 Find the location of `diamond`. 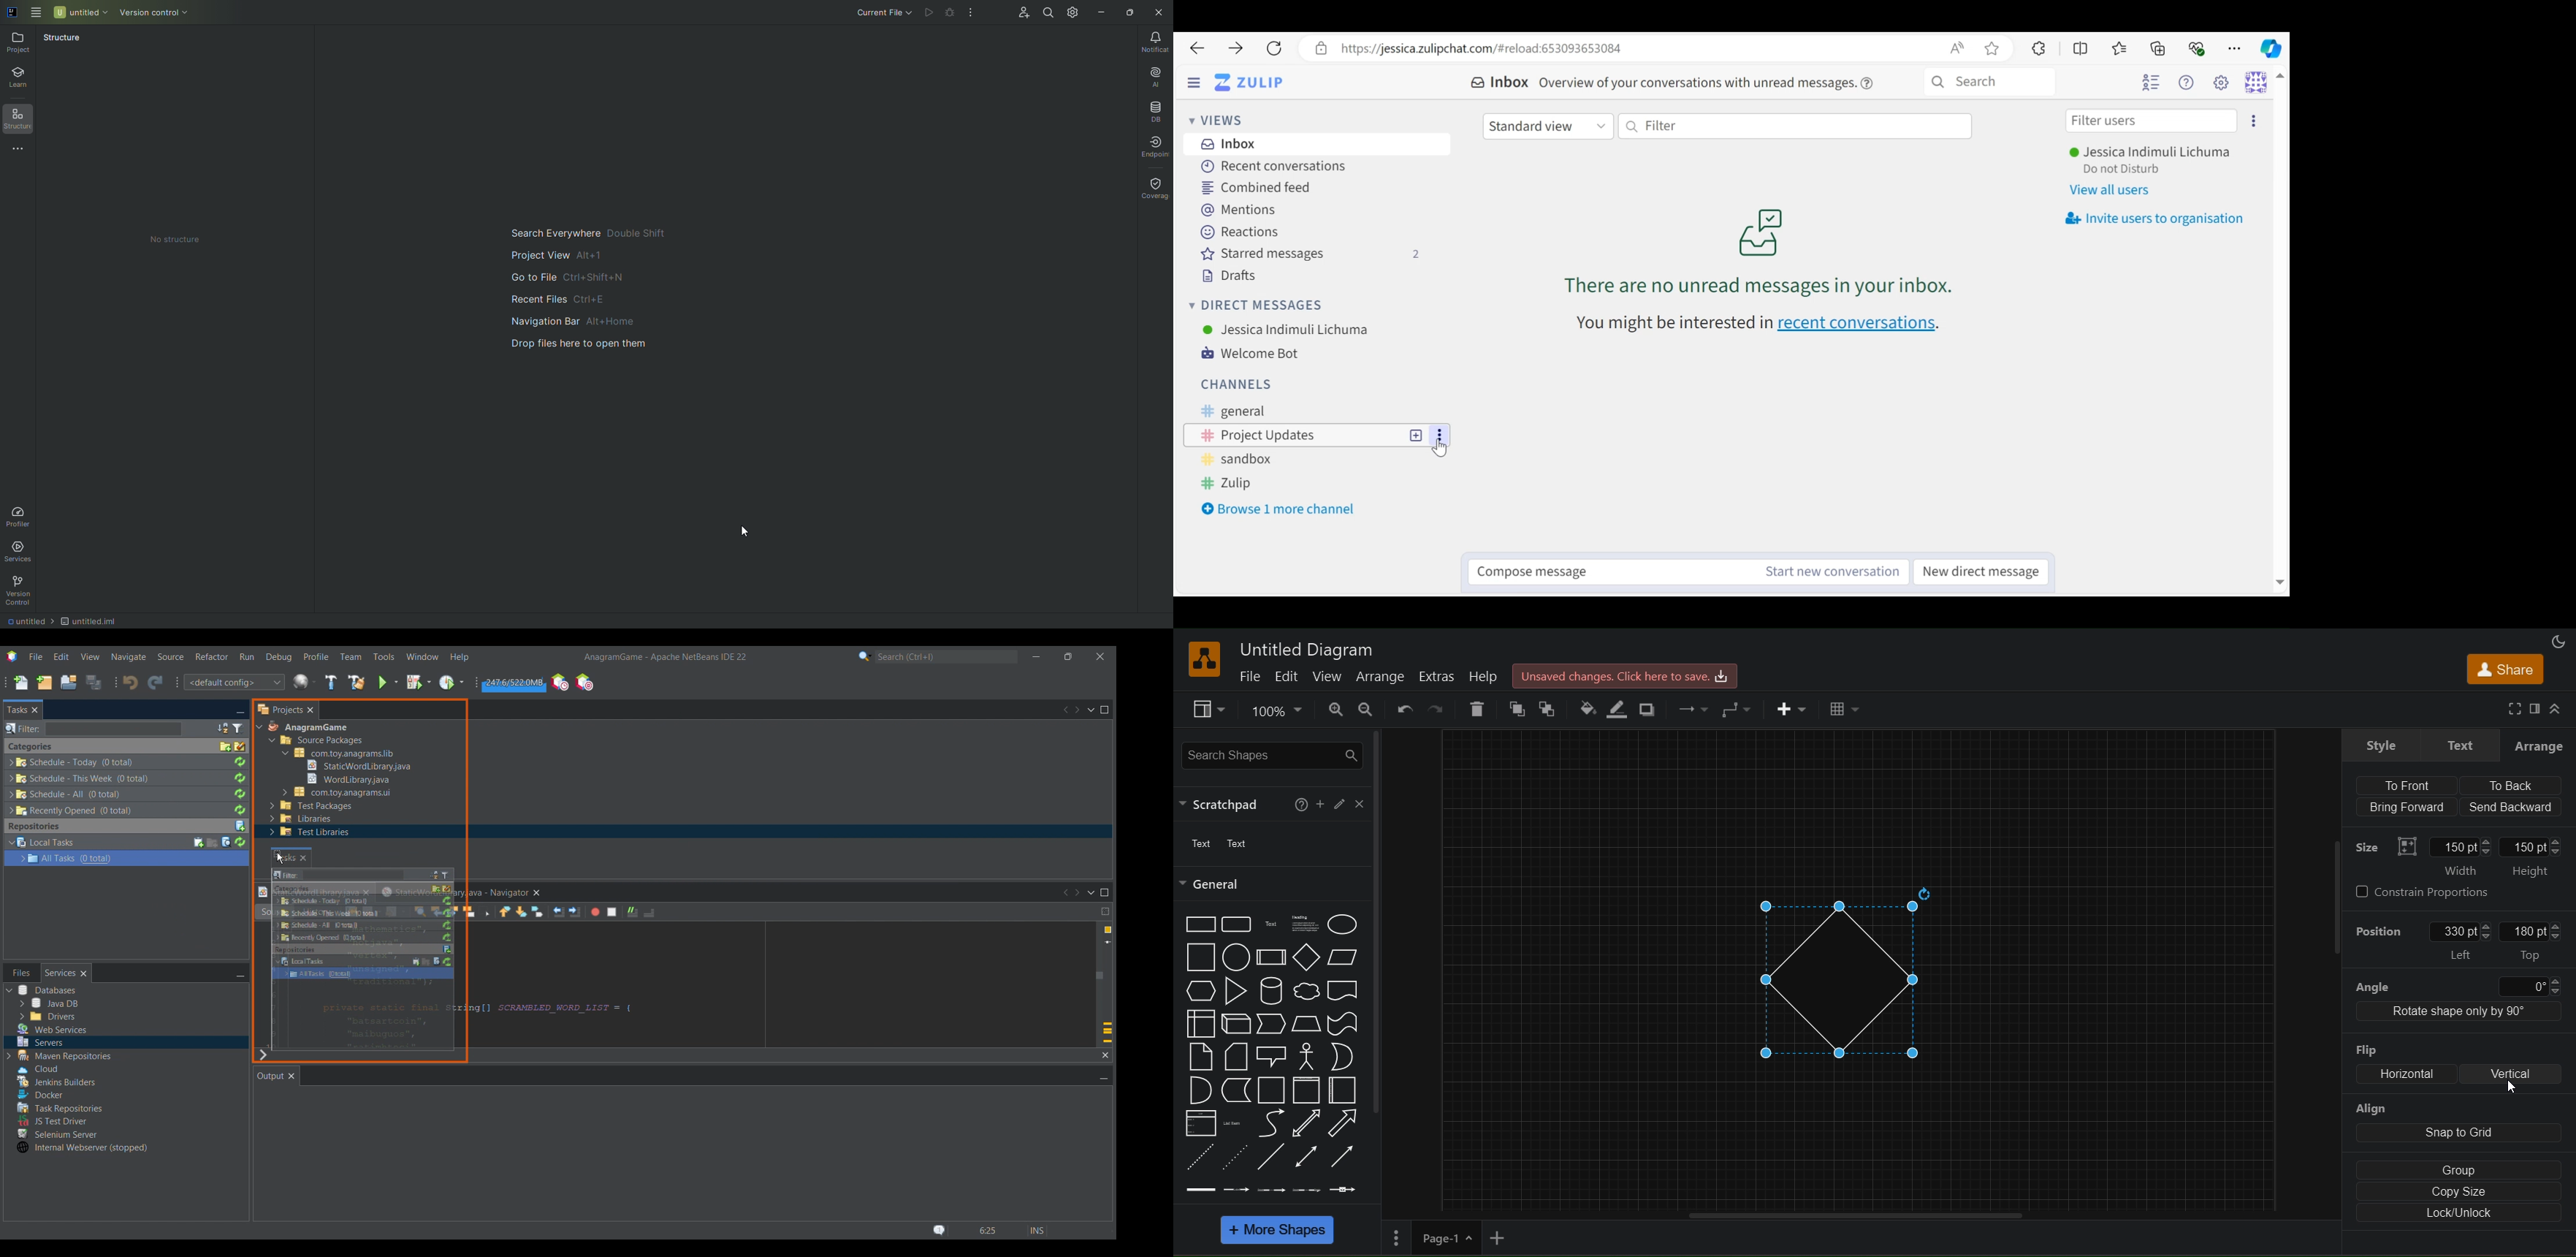

diamond is located at coordinates (1854, 974).